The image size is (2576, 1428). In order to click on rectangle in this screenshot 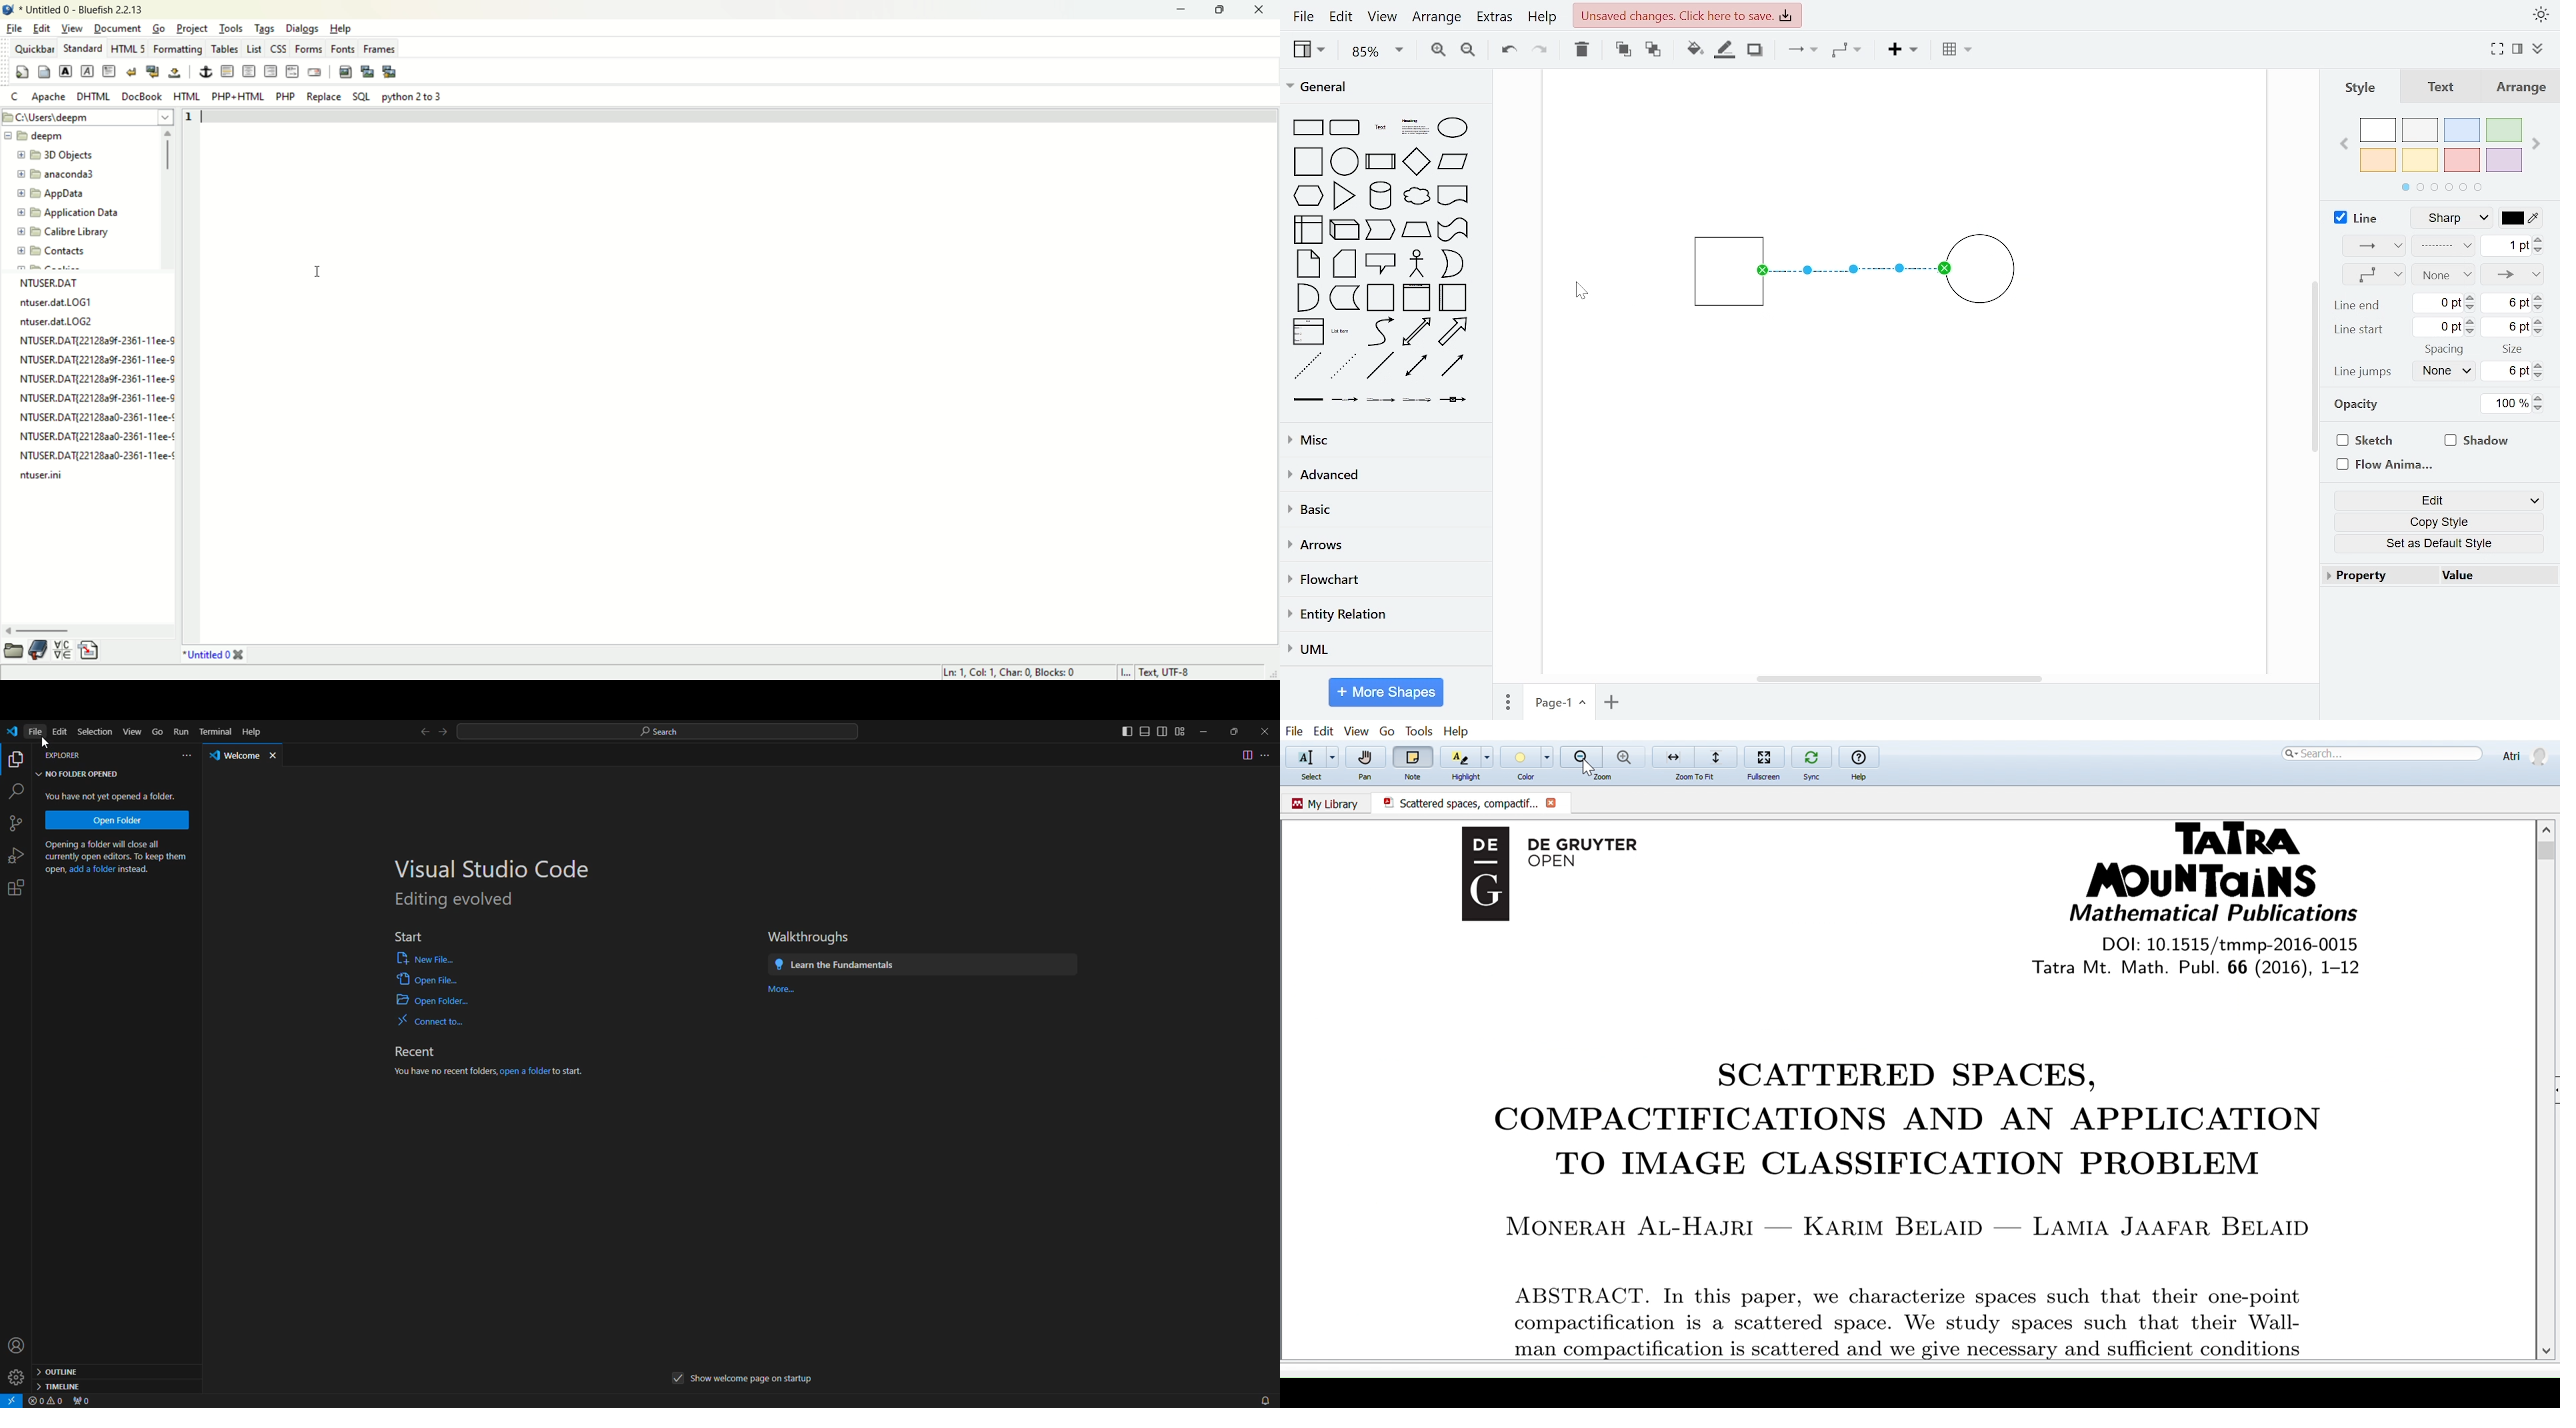, I will do `click(1308, 128)`.